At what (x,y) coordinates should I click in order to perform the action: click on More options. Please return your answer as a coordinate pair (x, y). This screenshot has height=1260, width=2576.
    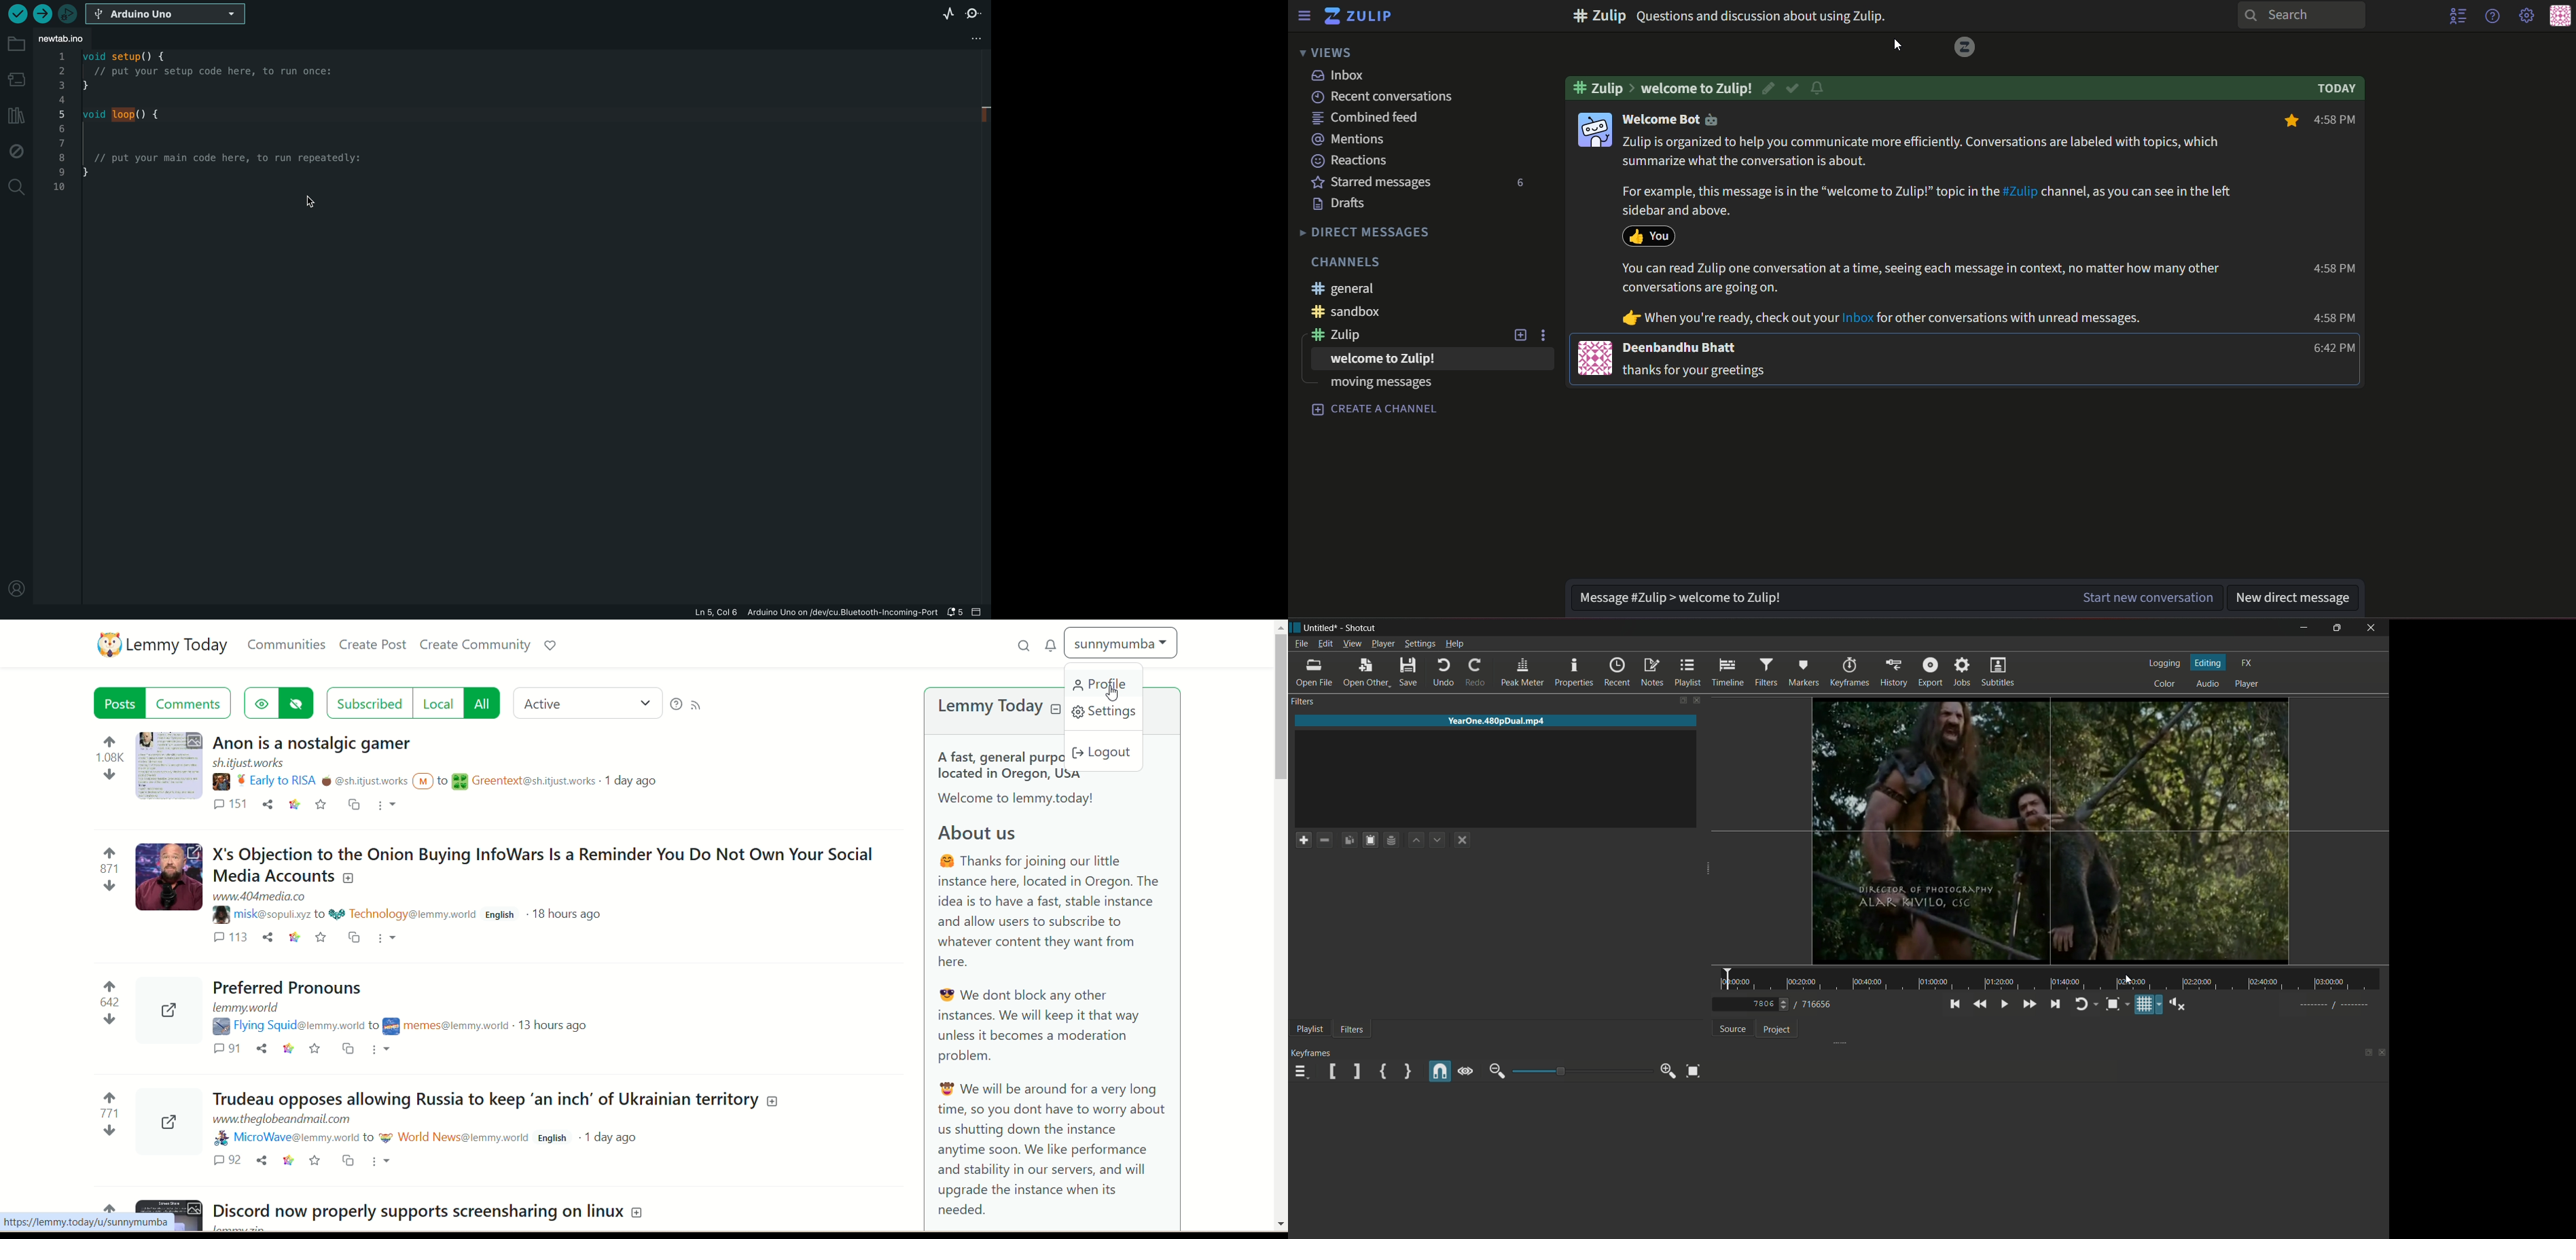
    Looking at the image, I should click on (382, 1163).